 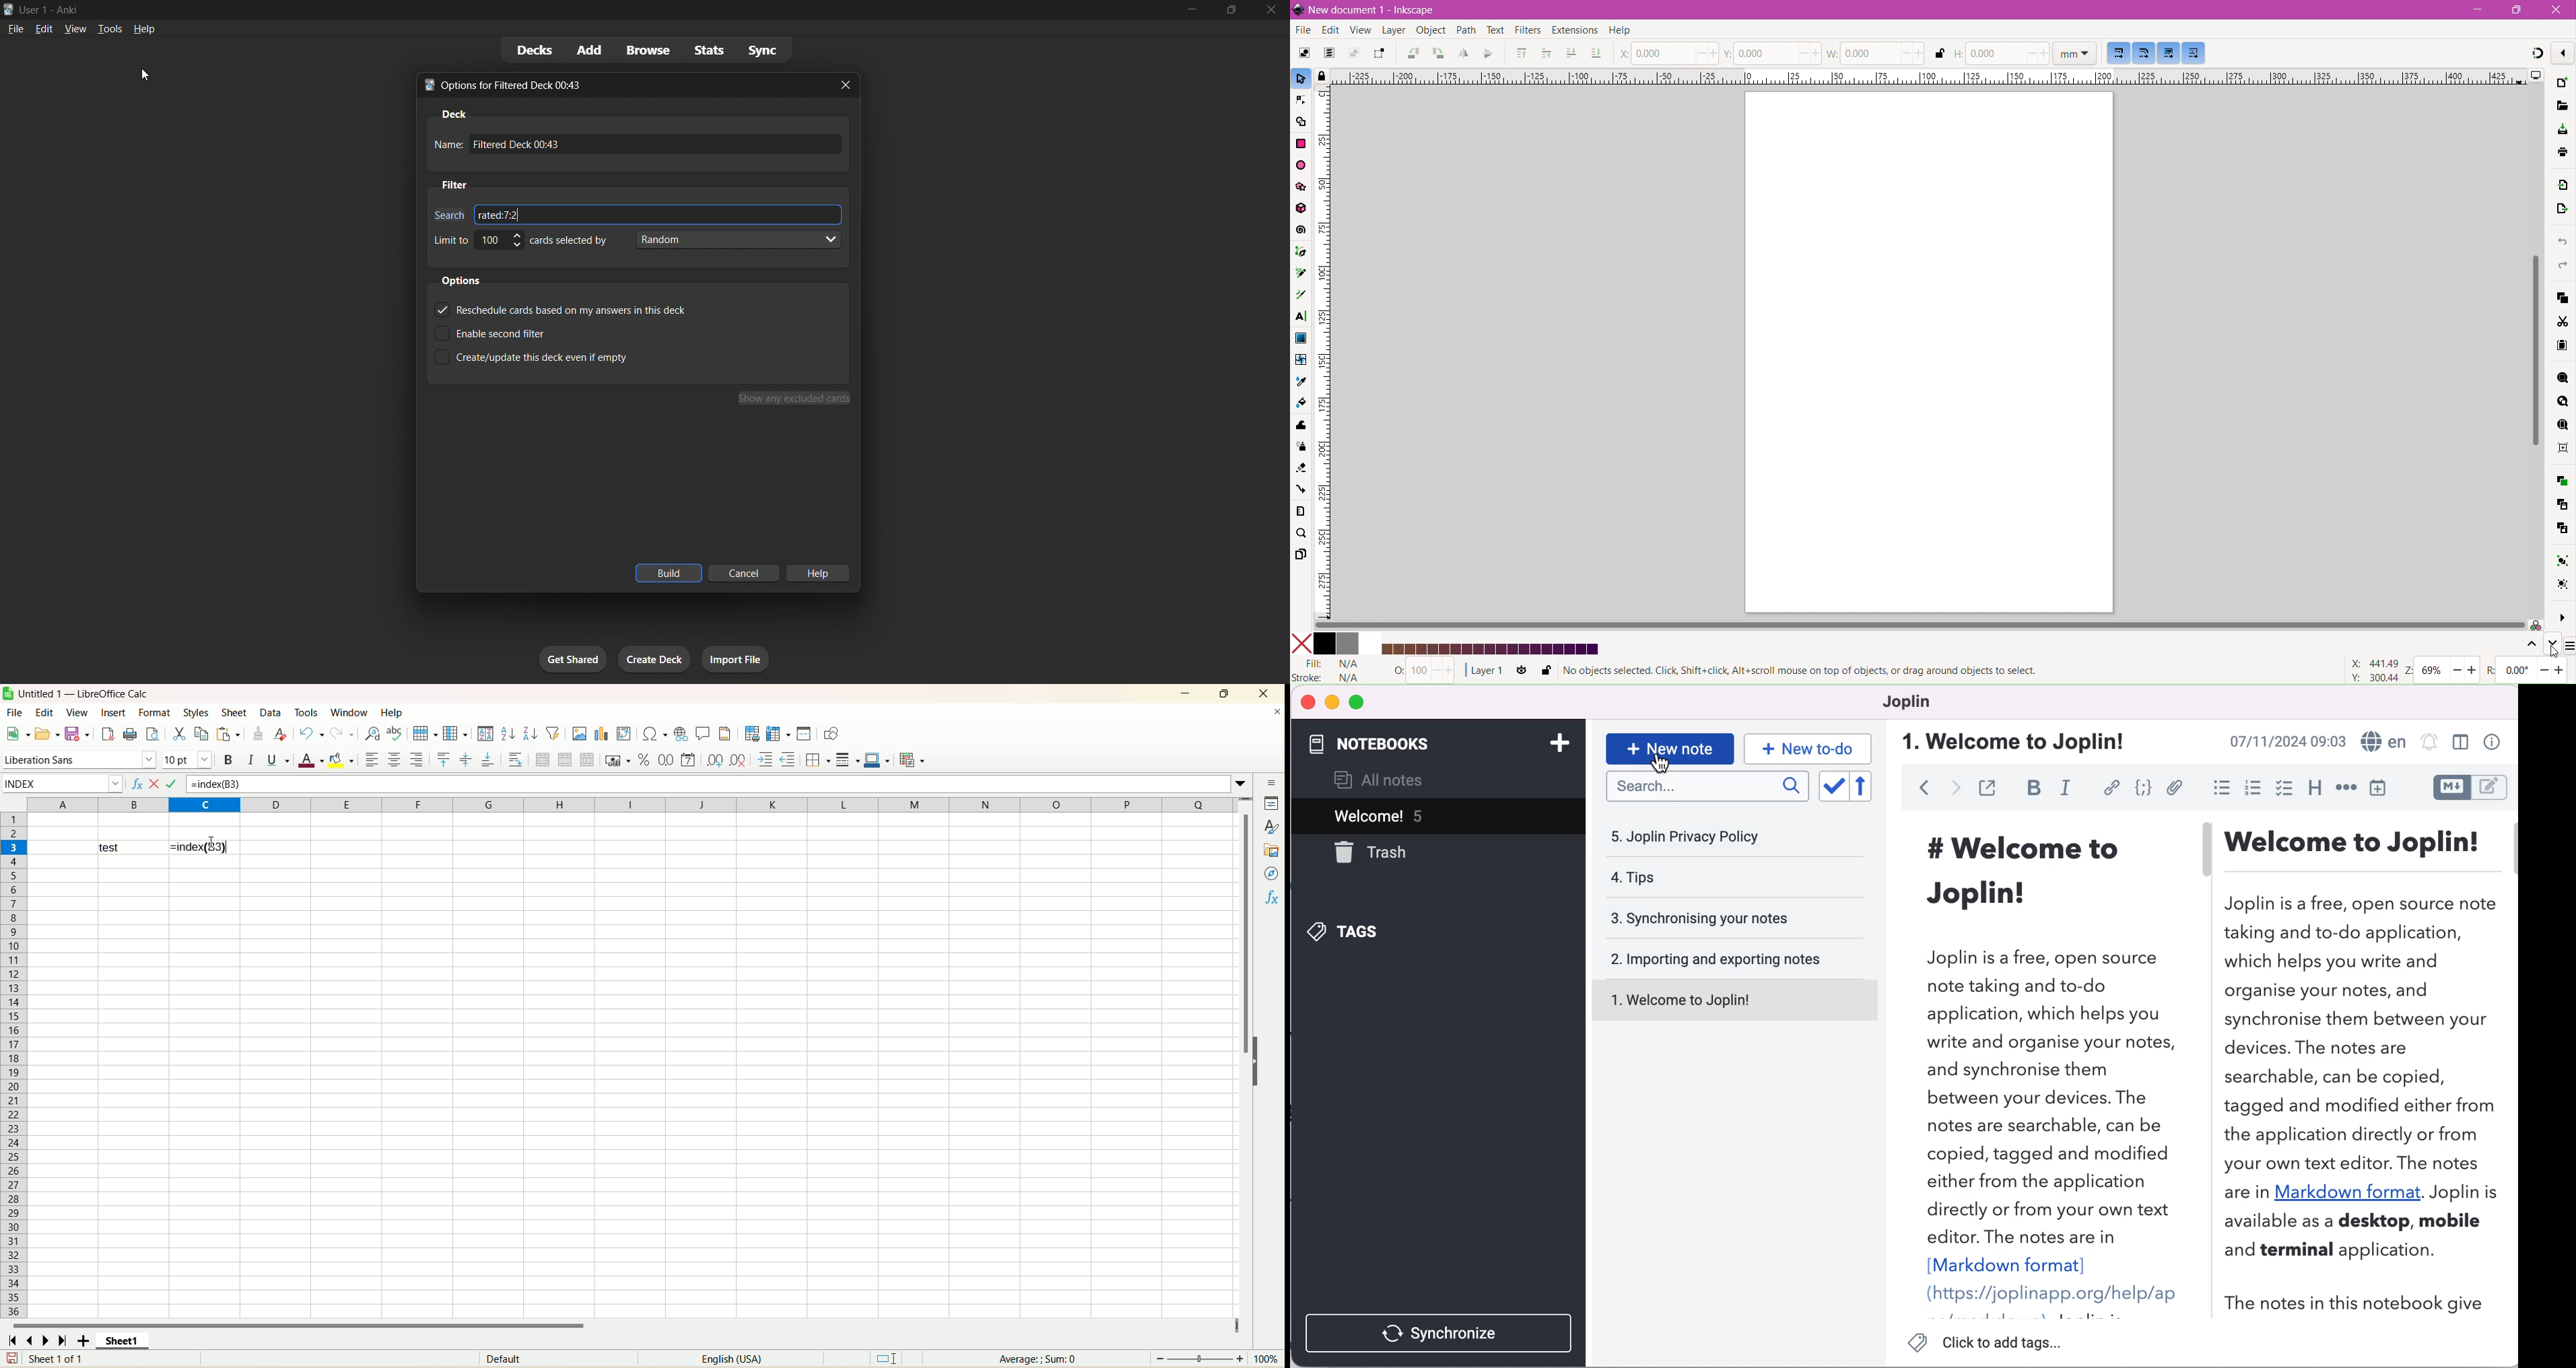 I want to click on notebooks, so click(x=1423, y=744).